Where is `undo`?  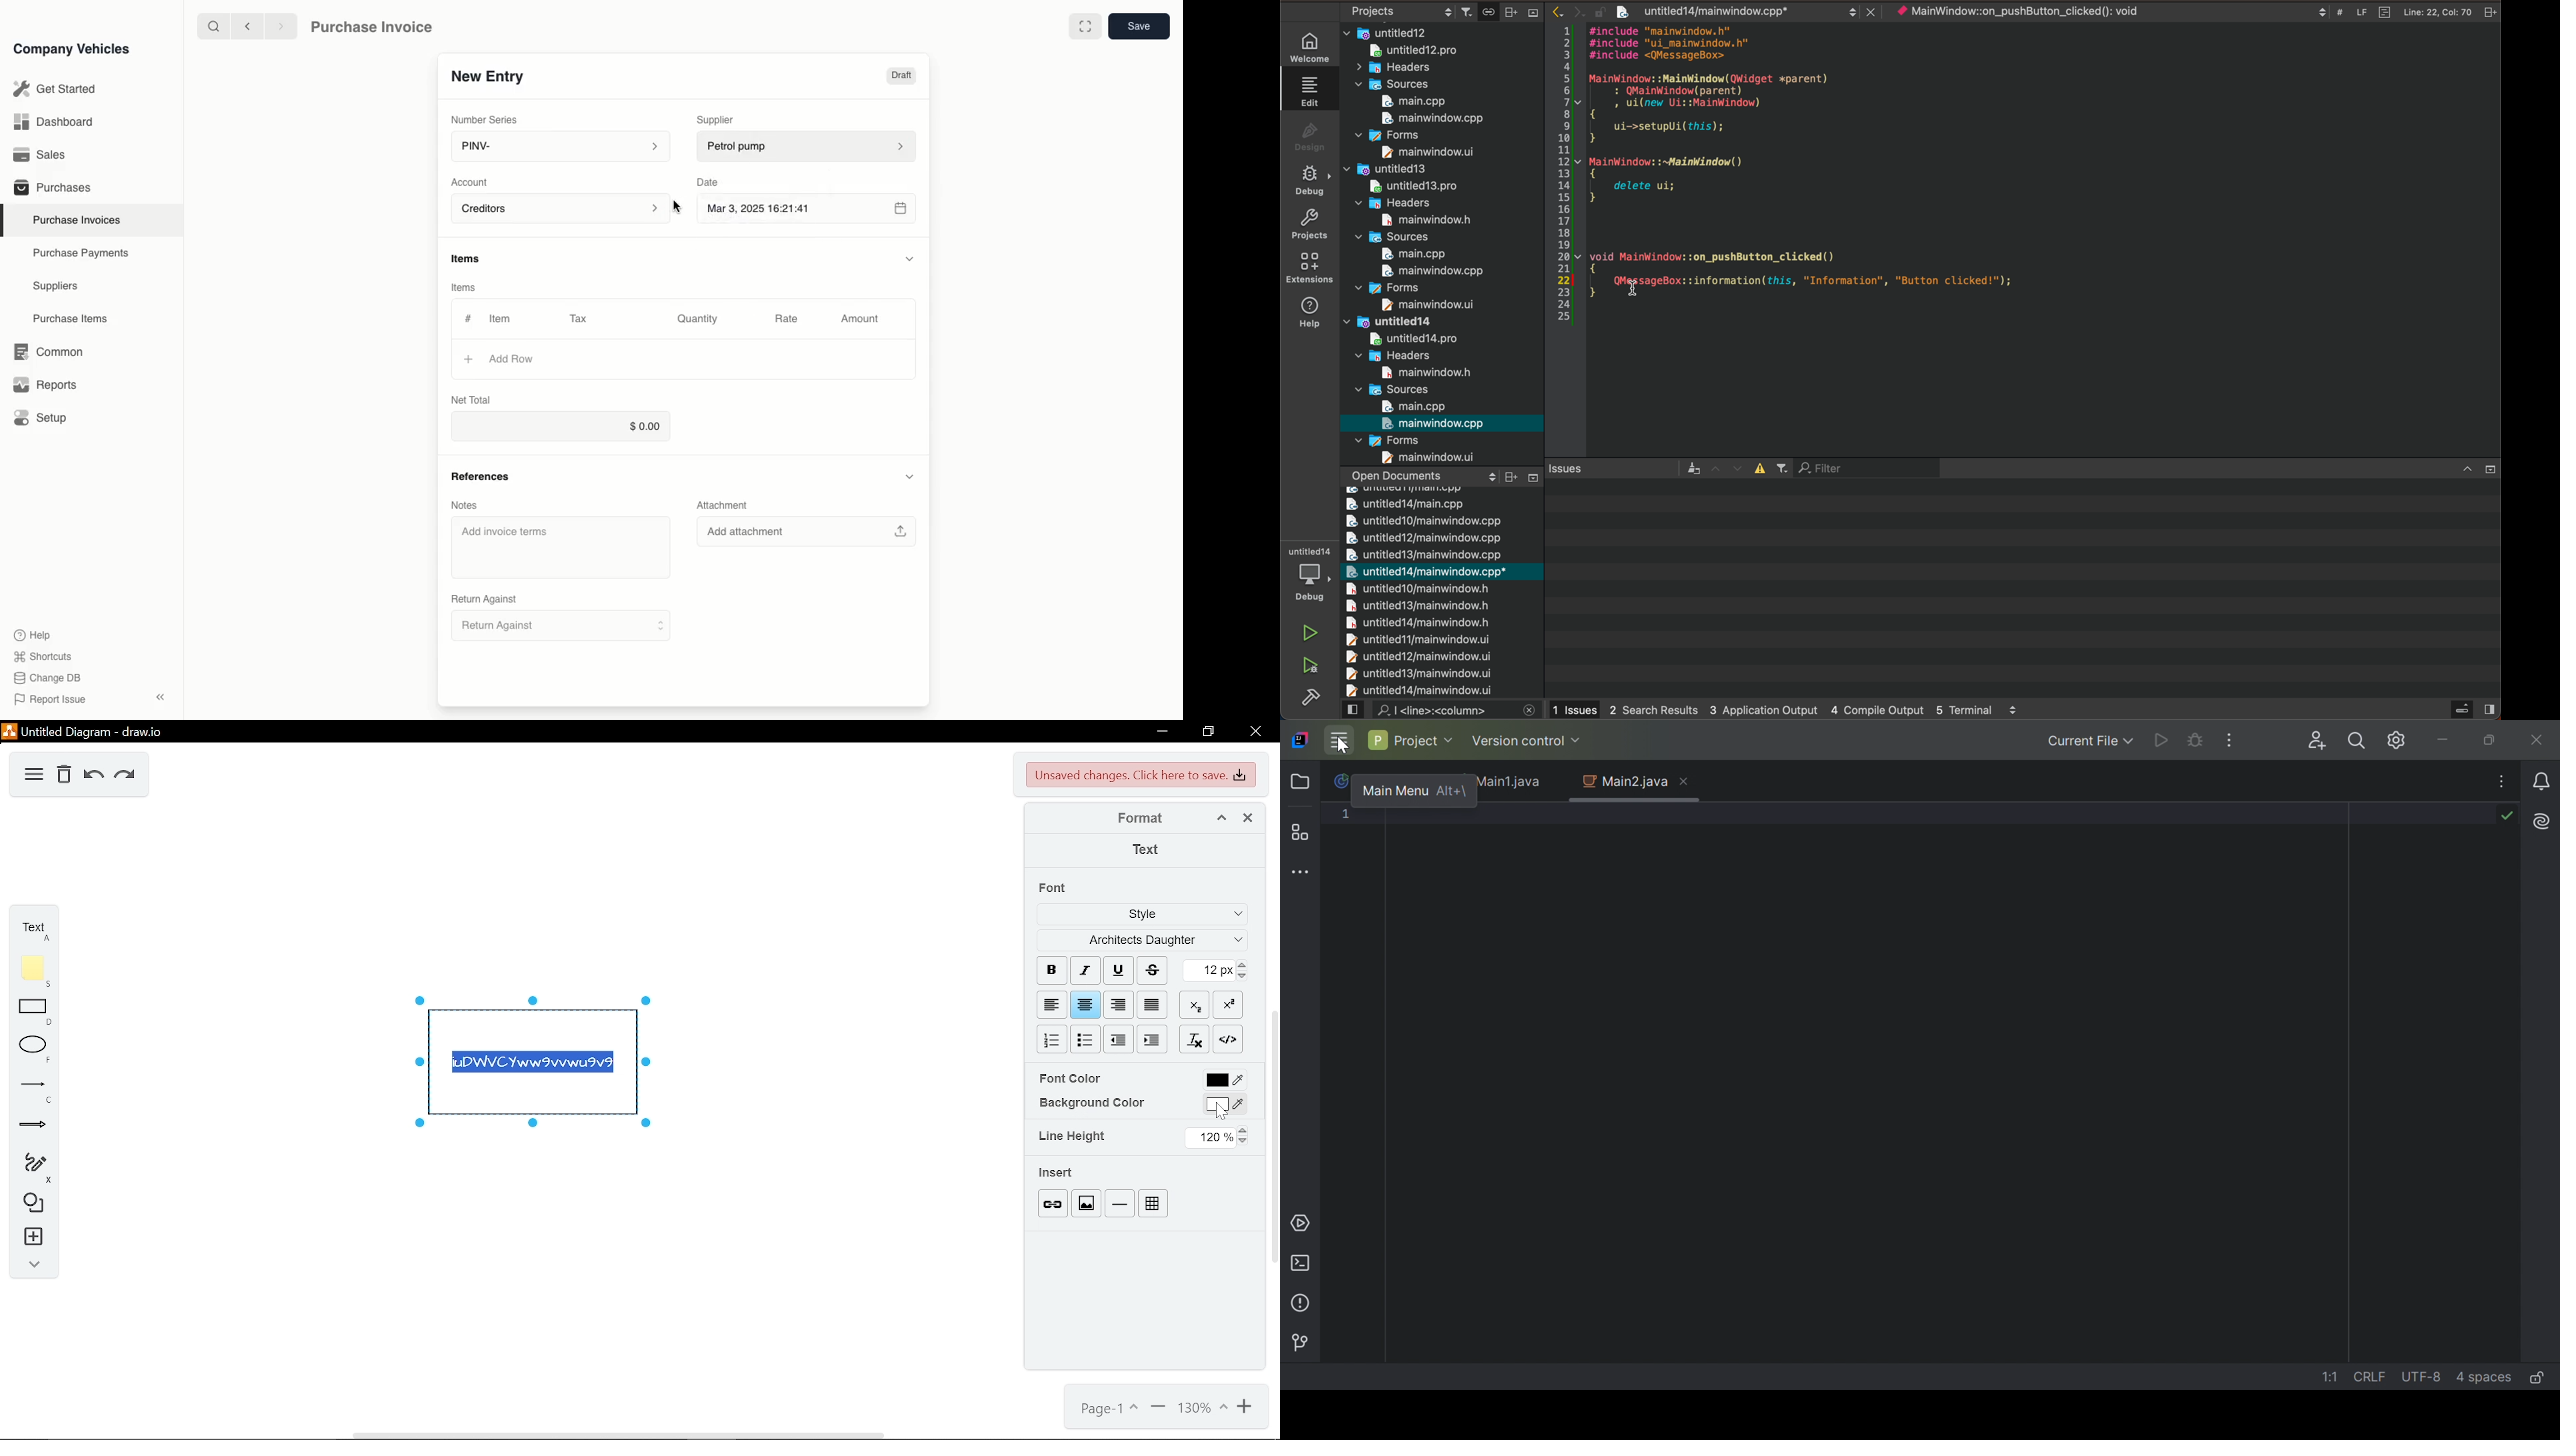 undo is located at coordinates (94, 776).